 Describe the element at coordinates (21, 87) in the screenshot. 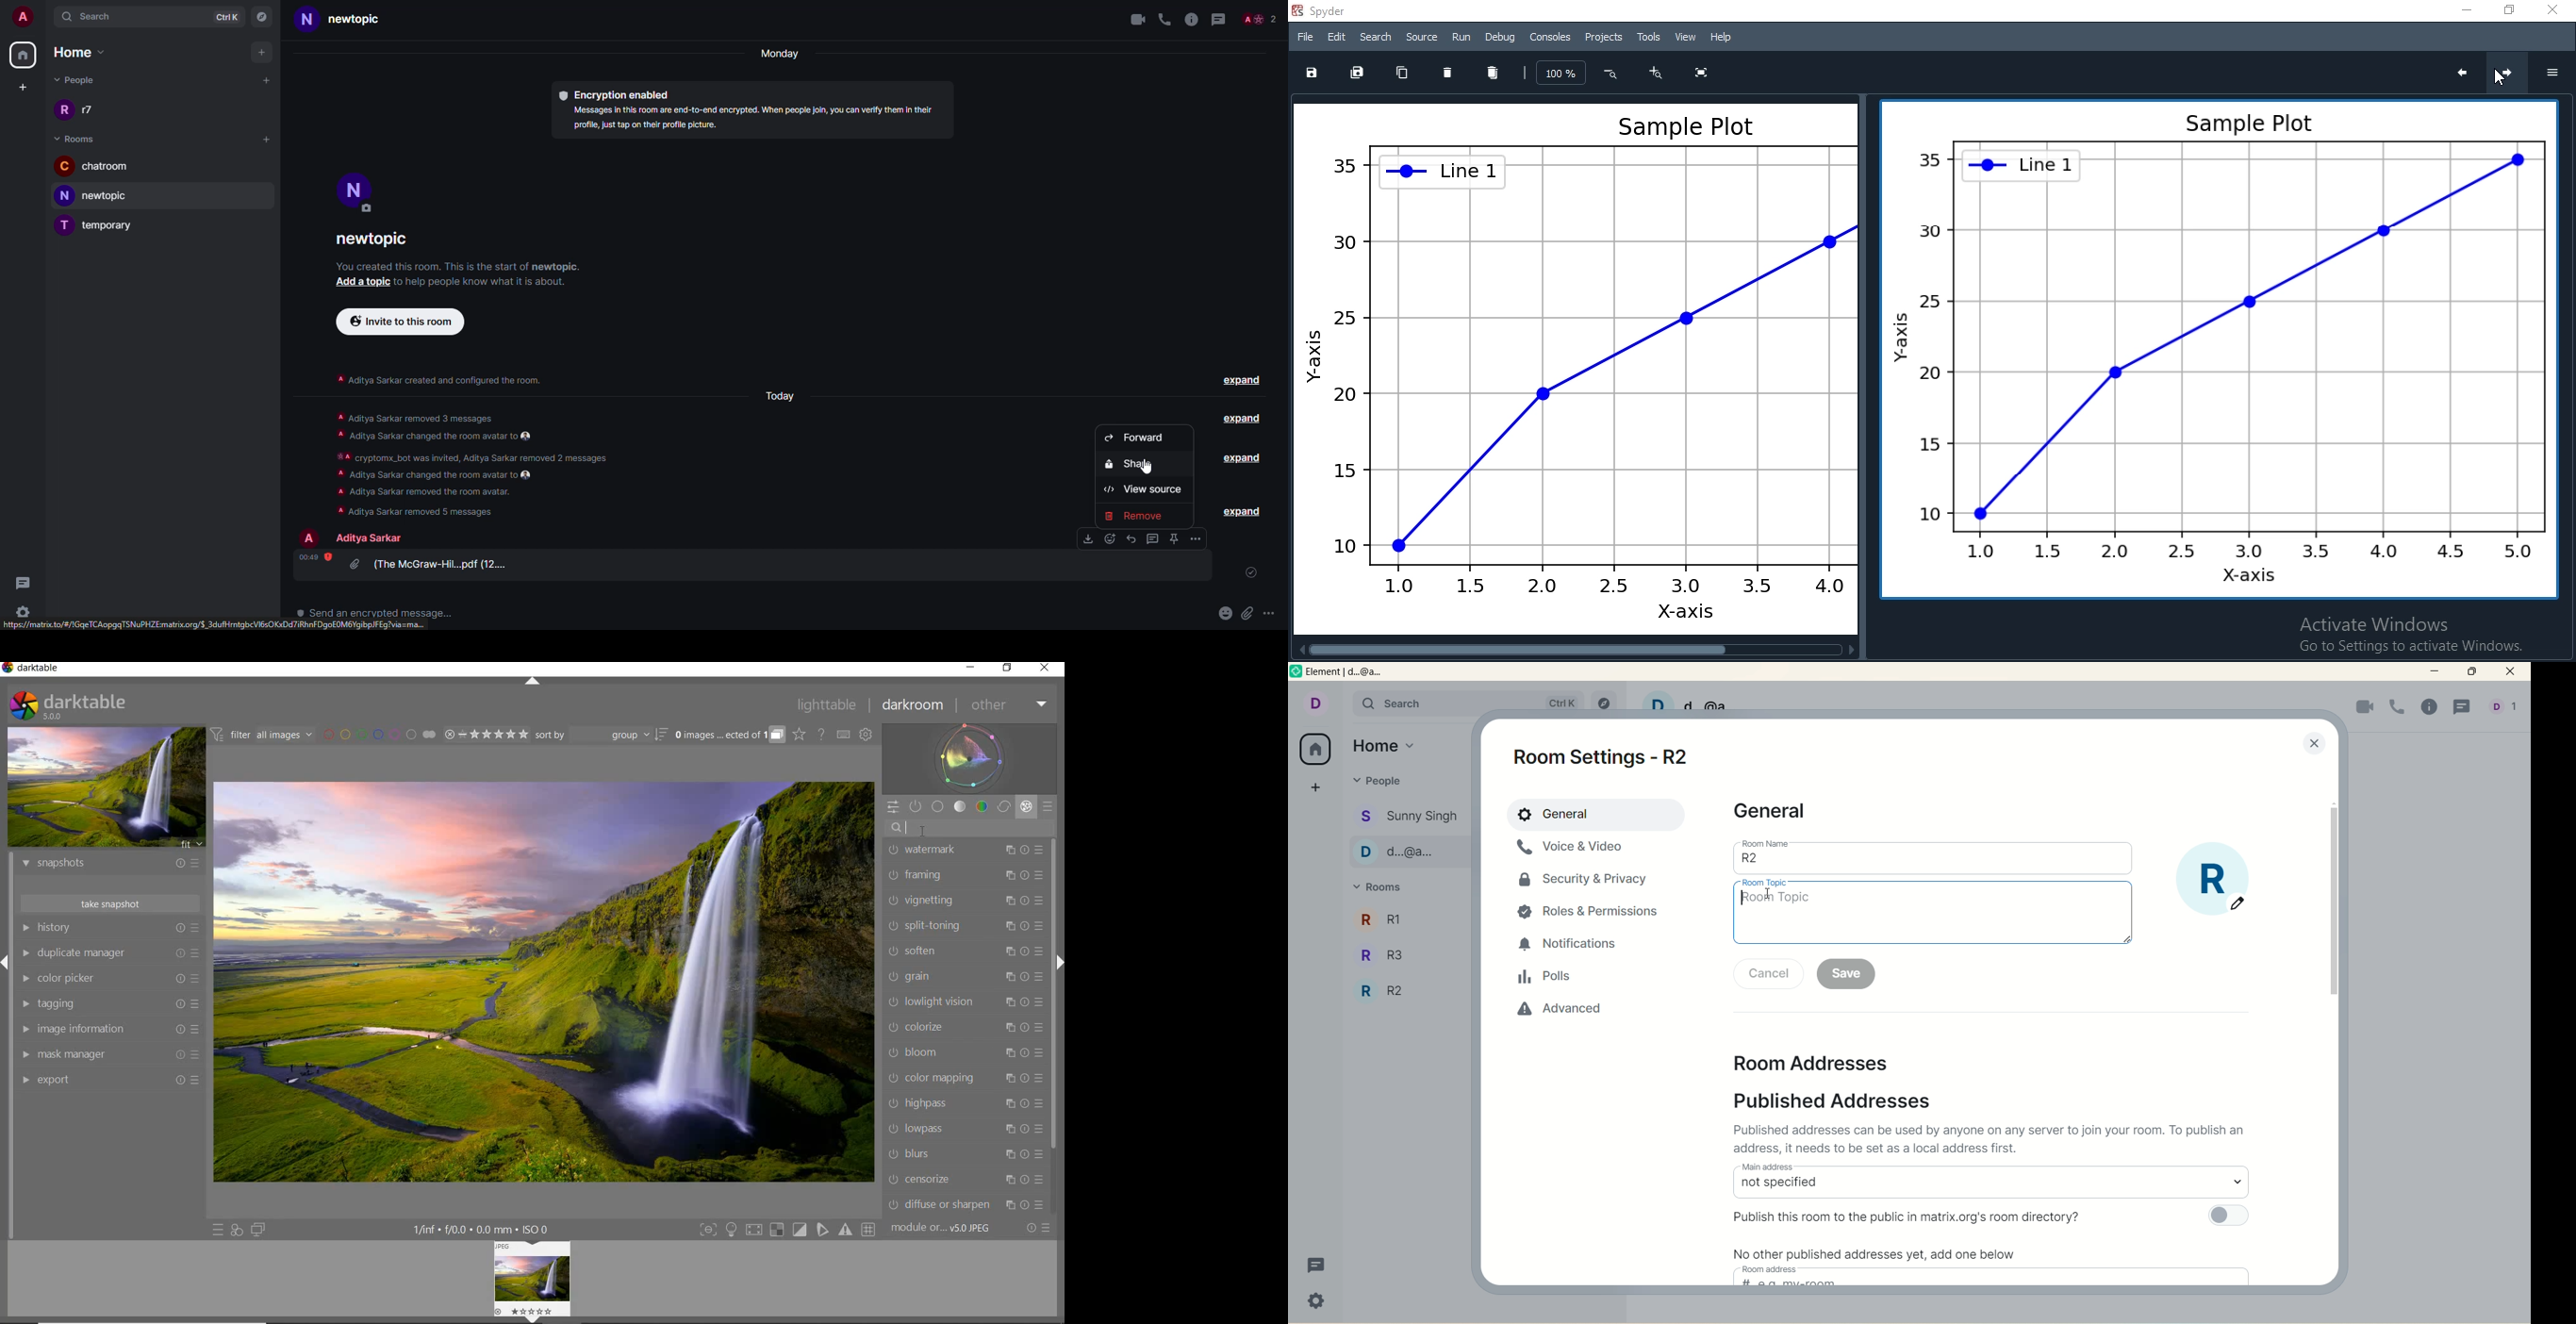

I see `create space` at that location.